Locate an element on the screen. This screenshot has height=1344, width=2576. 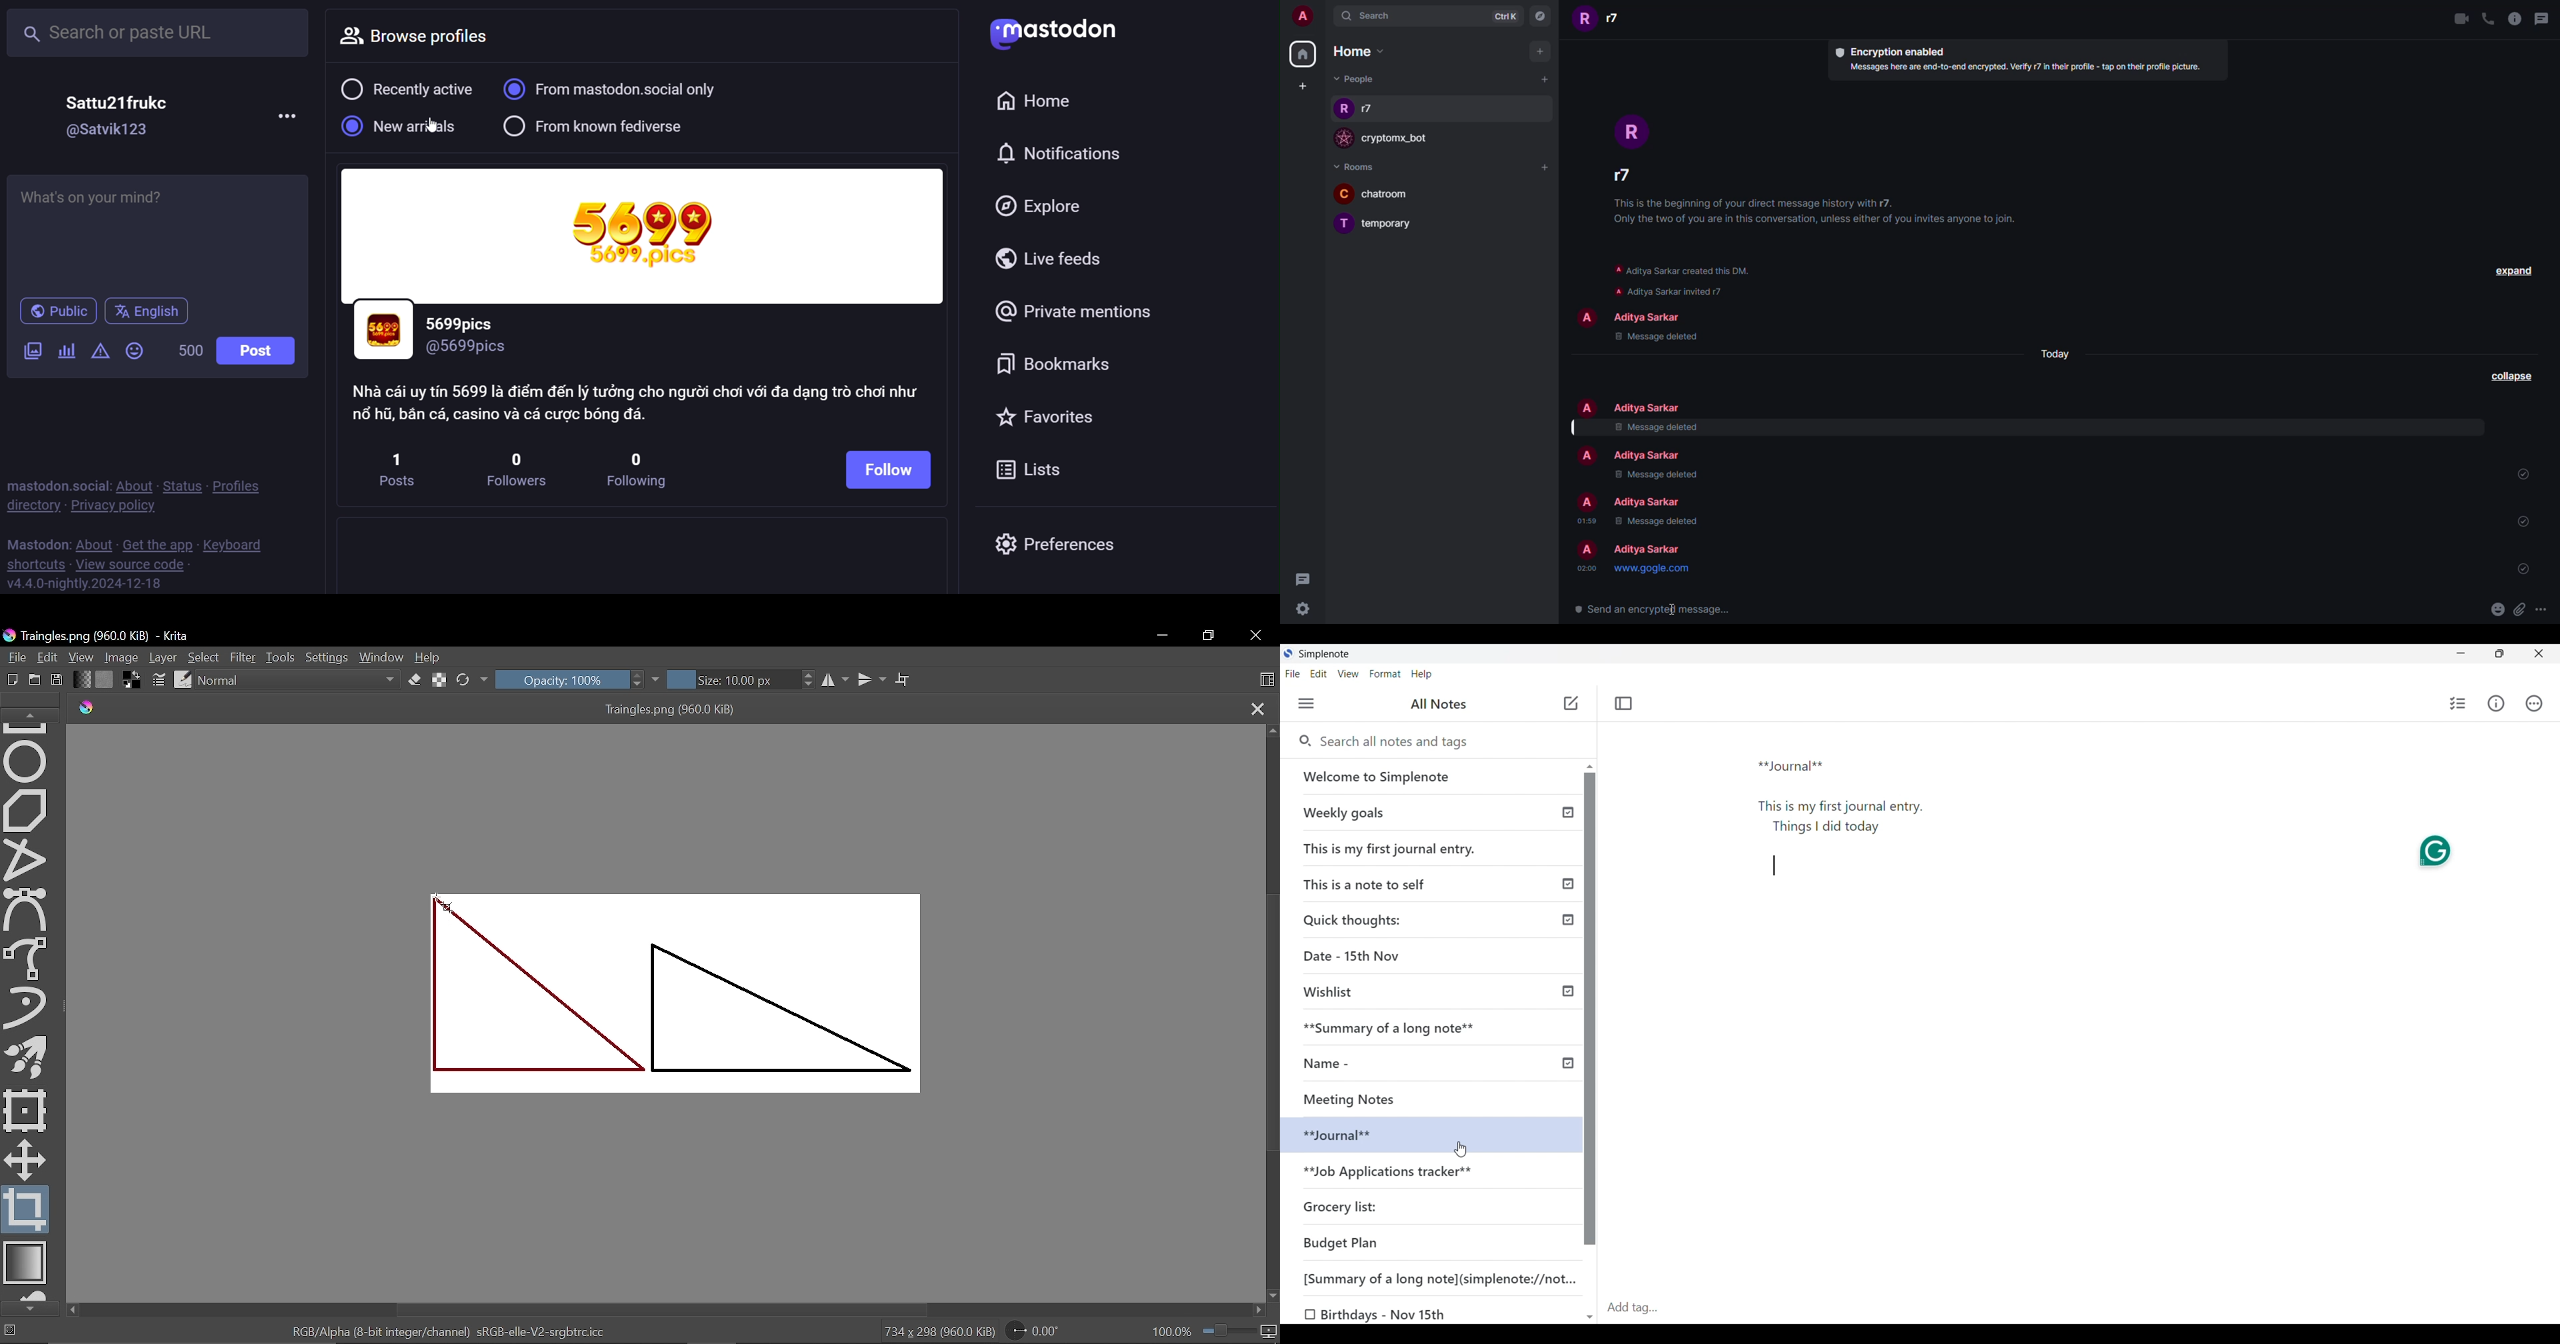
Welcome note by SimpleNote is located at coordinates (1432, 776).